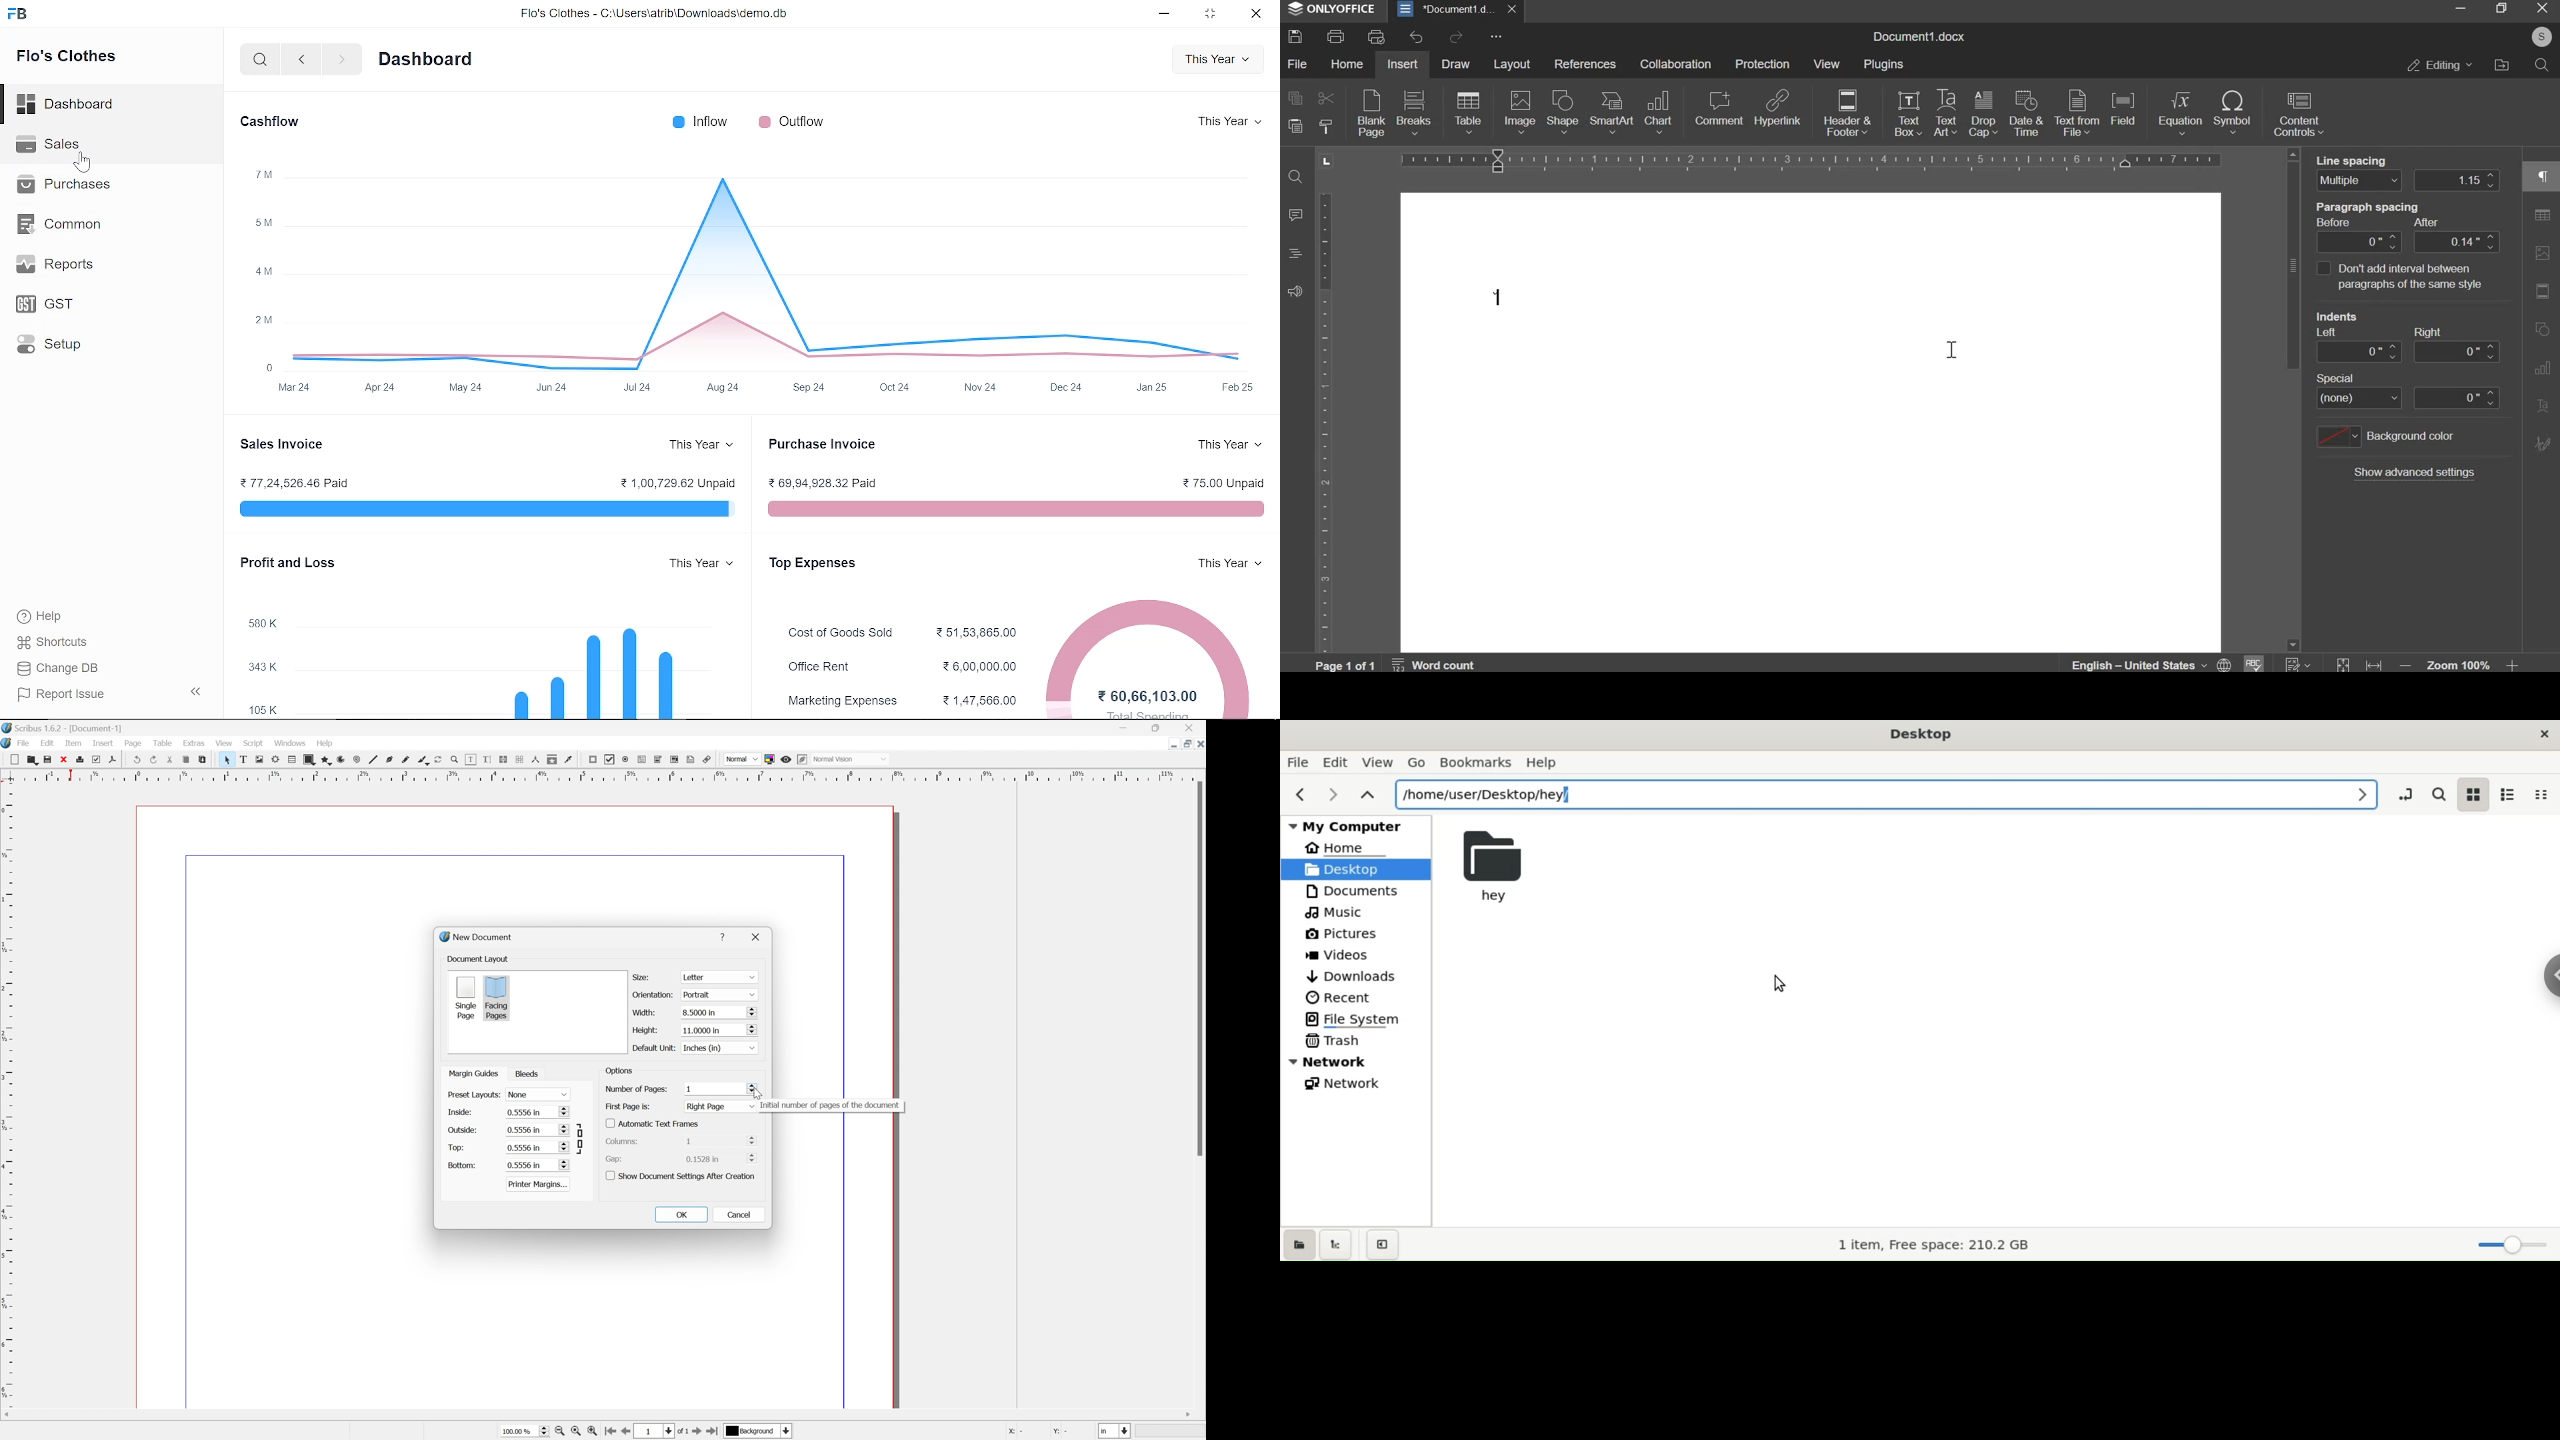 This screenshot has width=2576, height=1456. I want to click on Save, so click(50, 760).